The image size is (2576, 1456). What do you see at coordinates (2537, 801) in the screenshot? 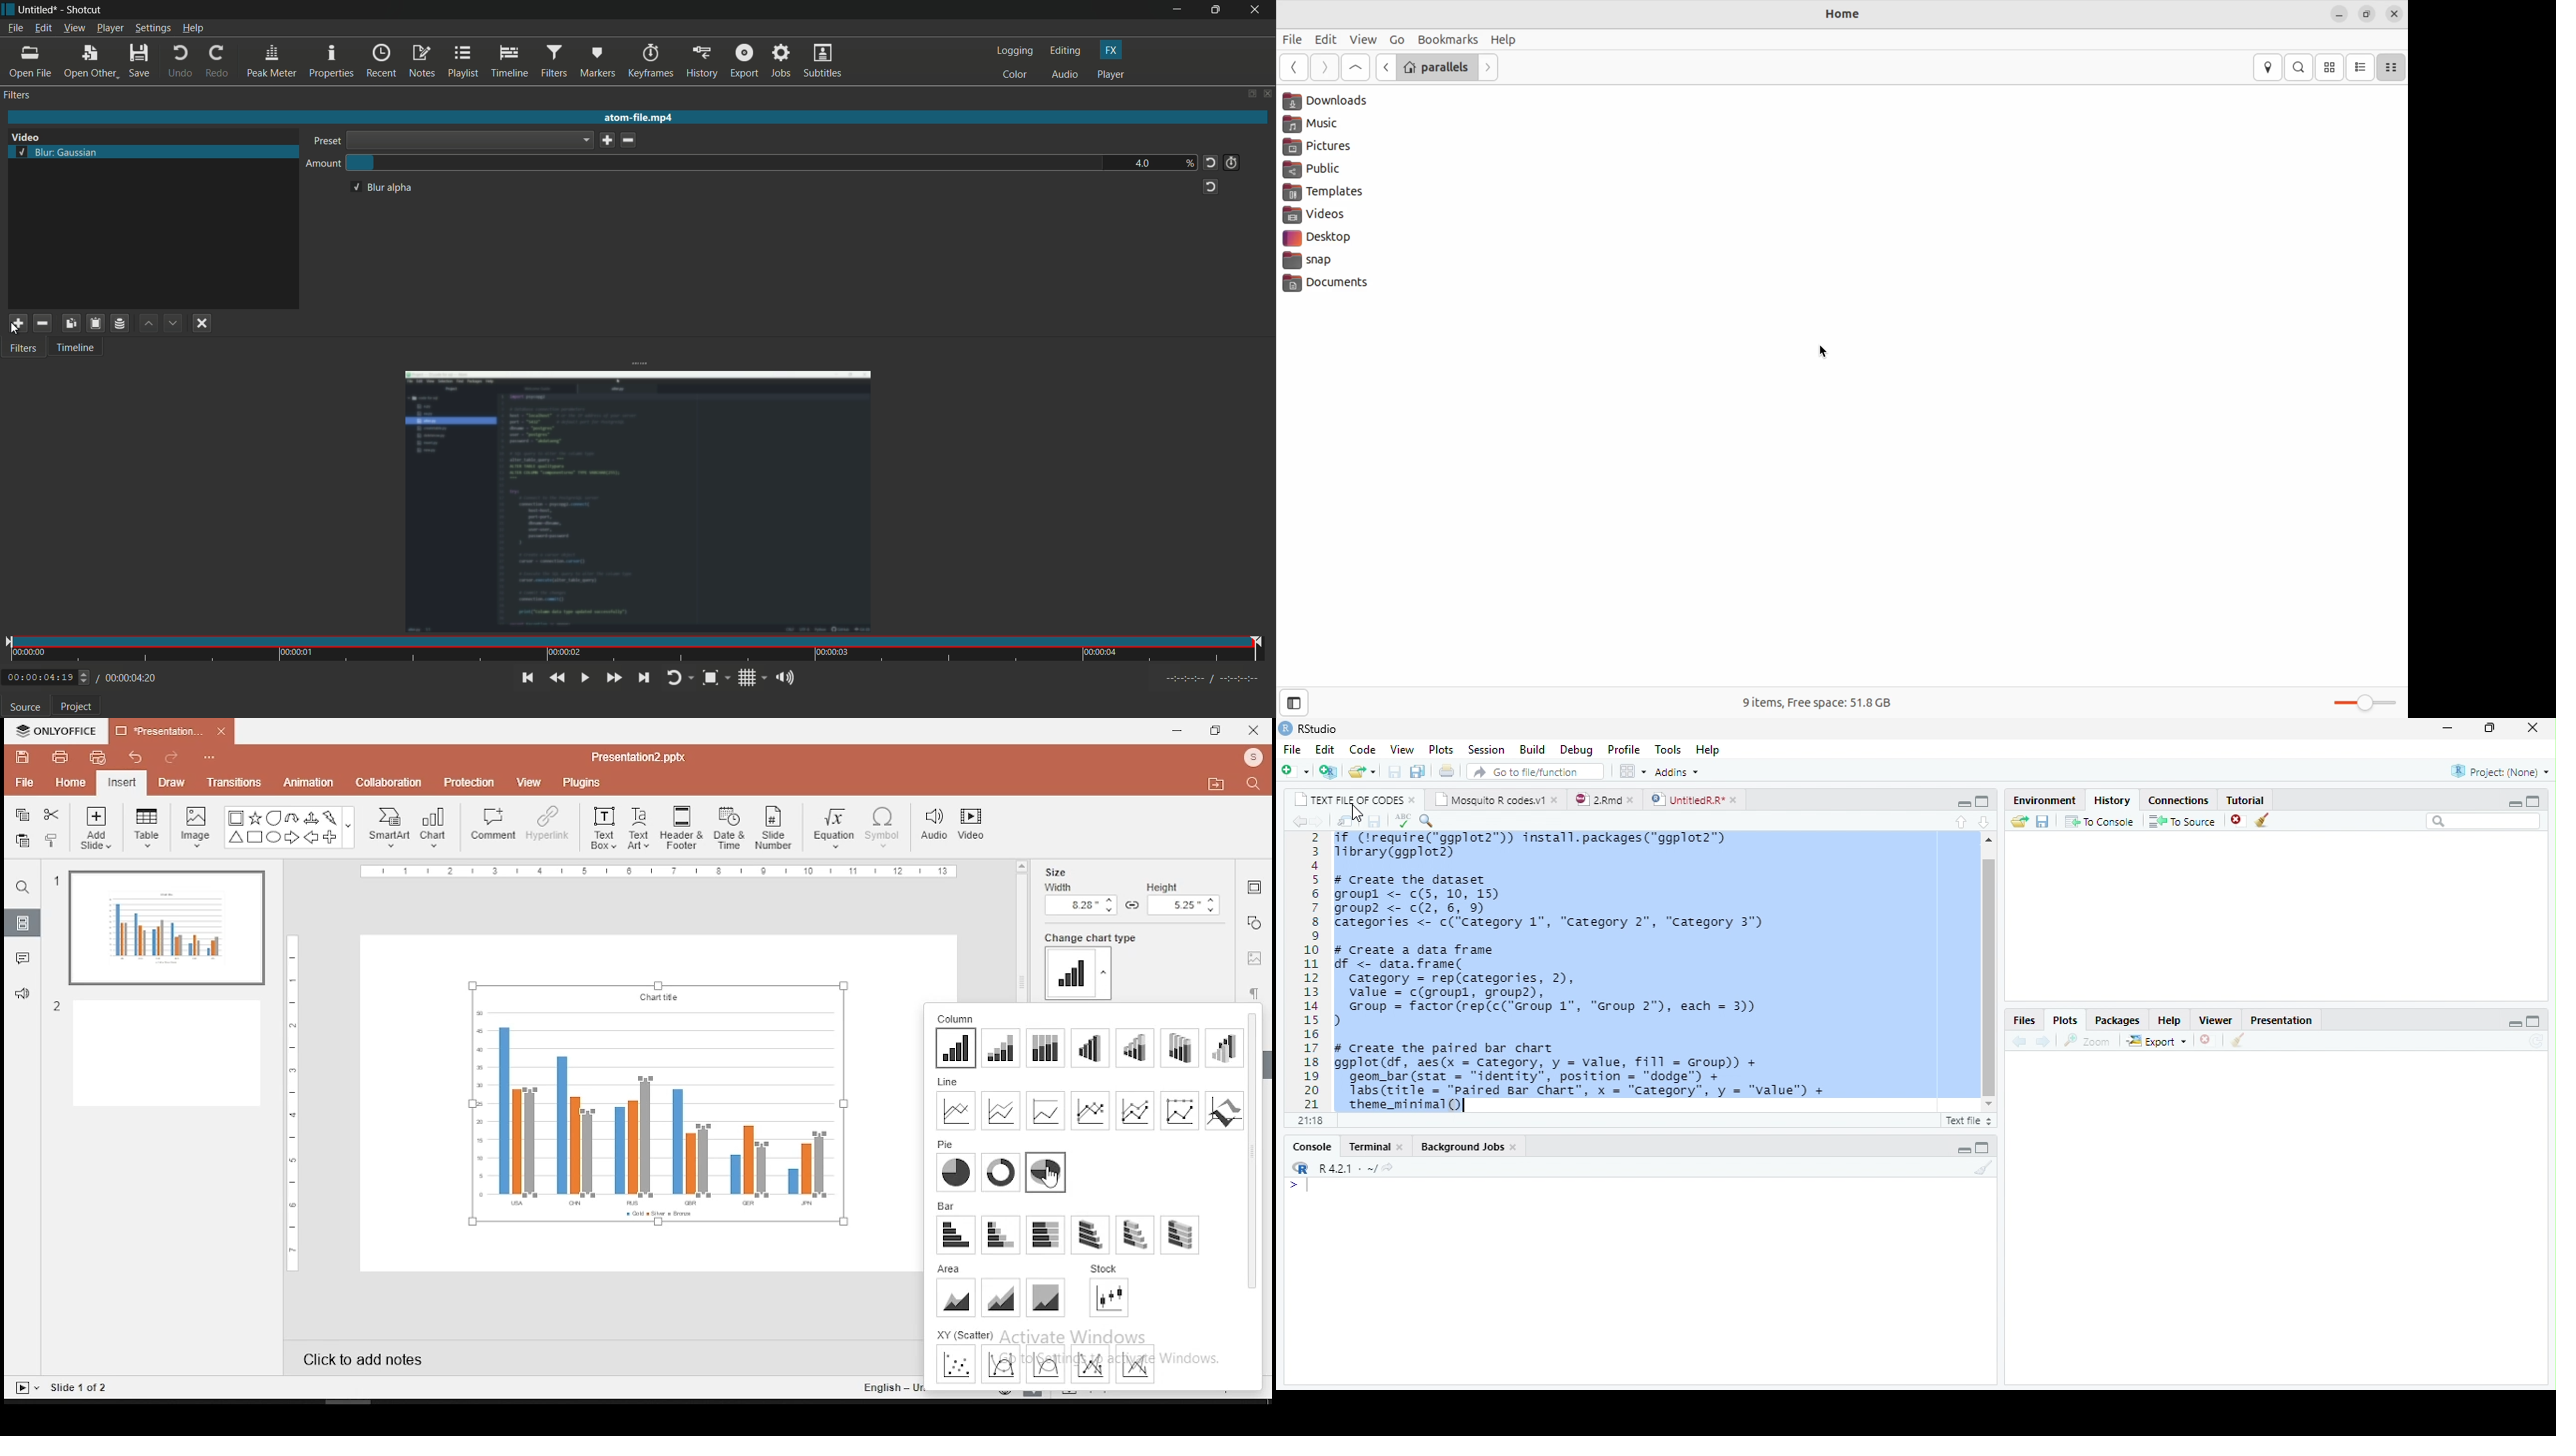
I see `maximize` at bounding box center [2537, 801].